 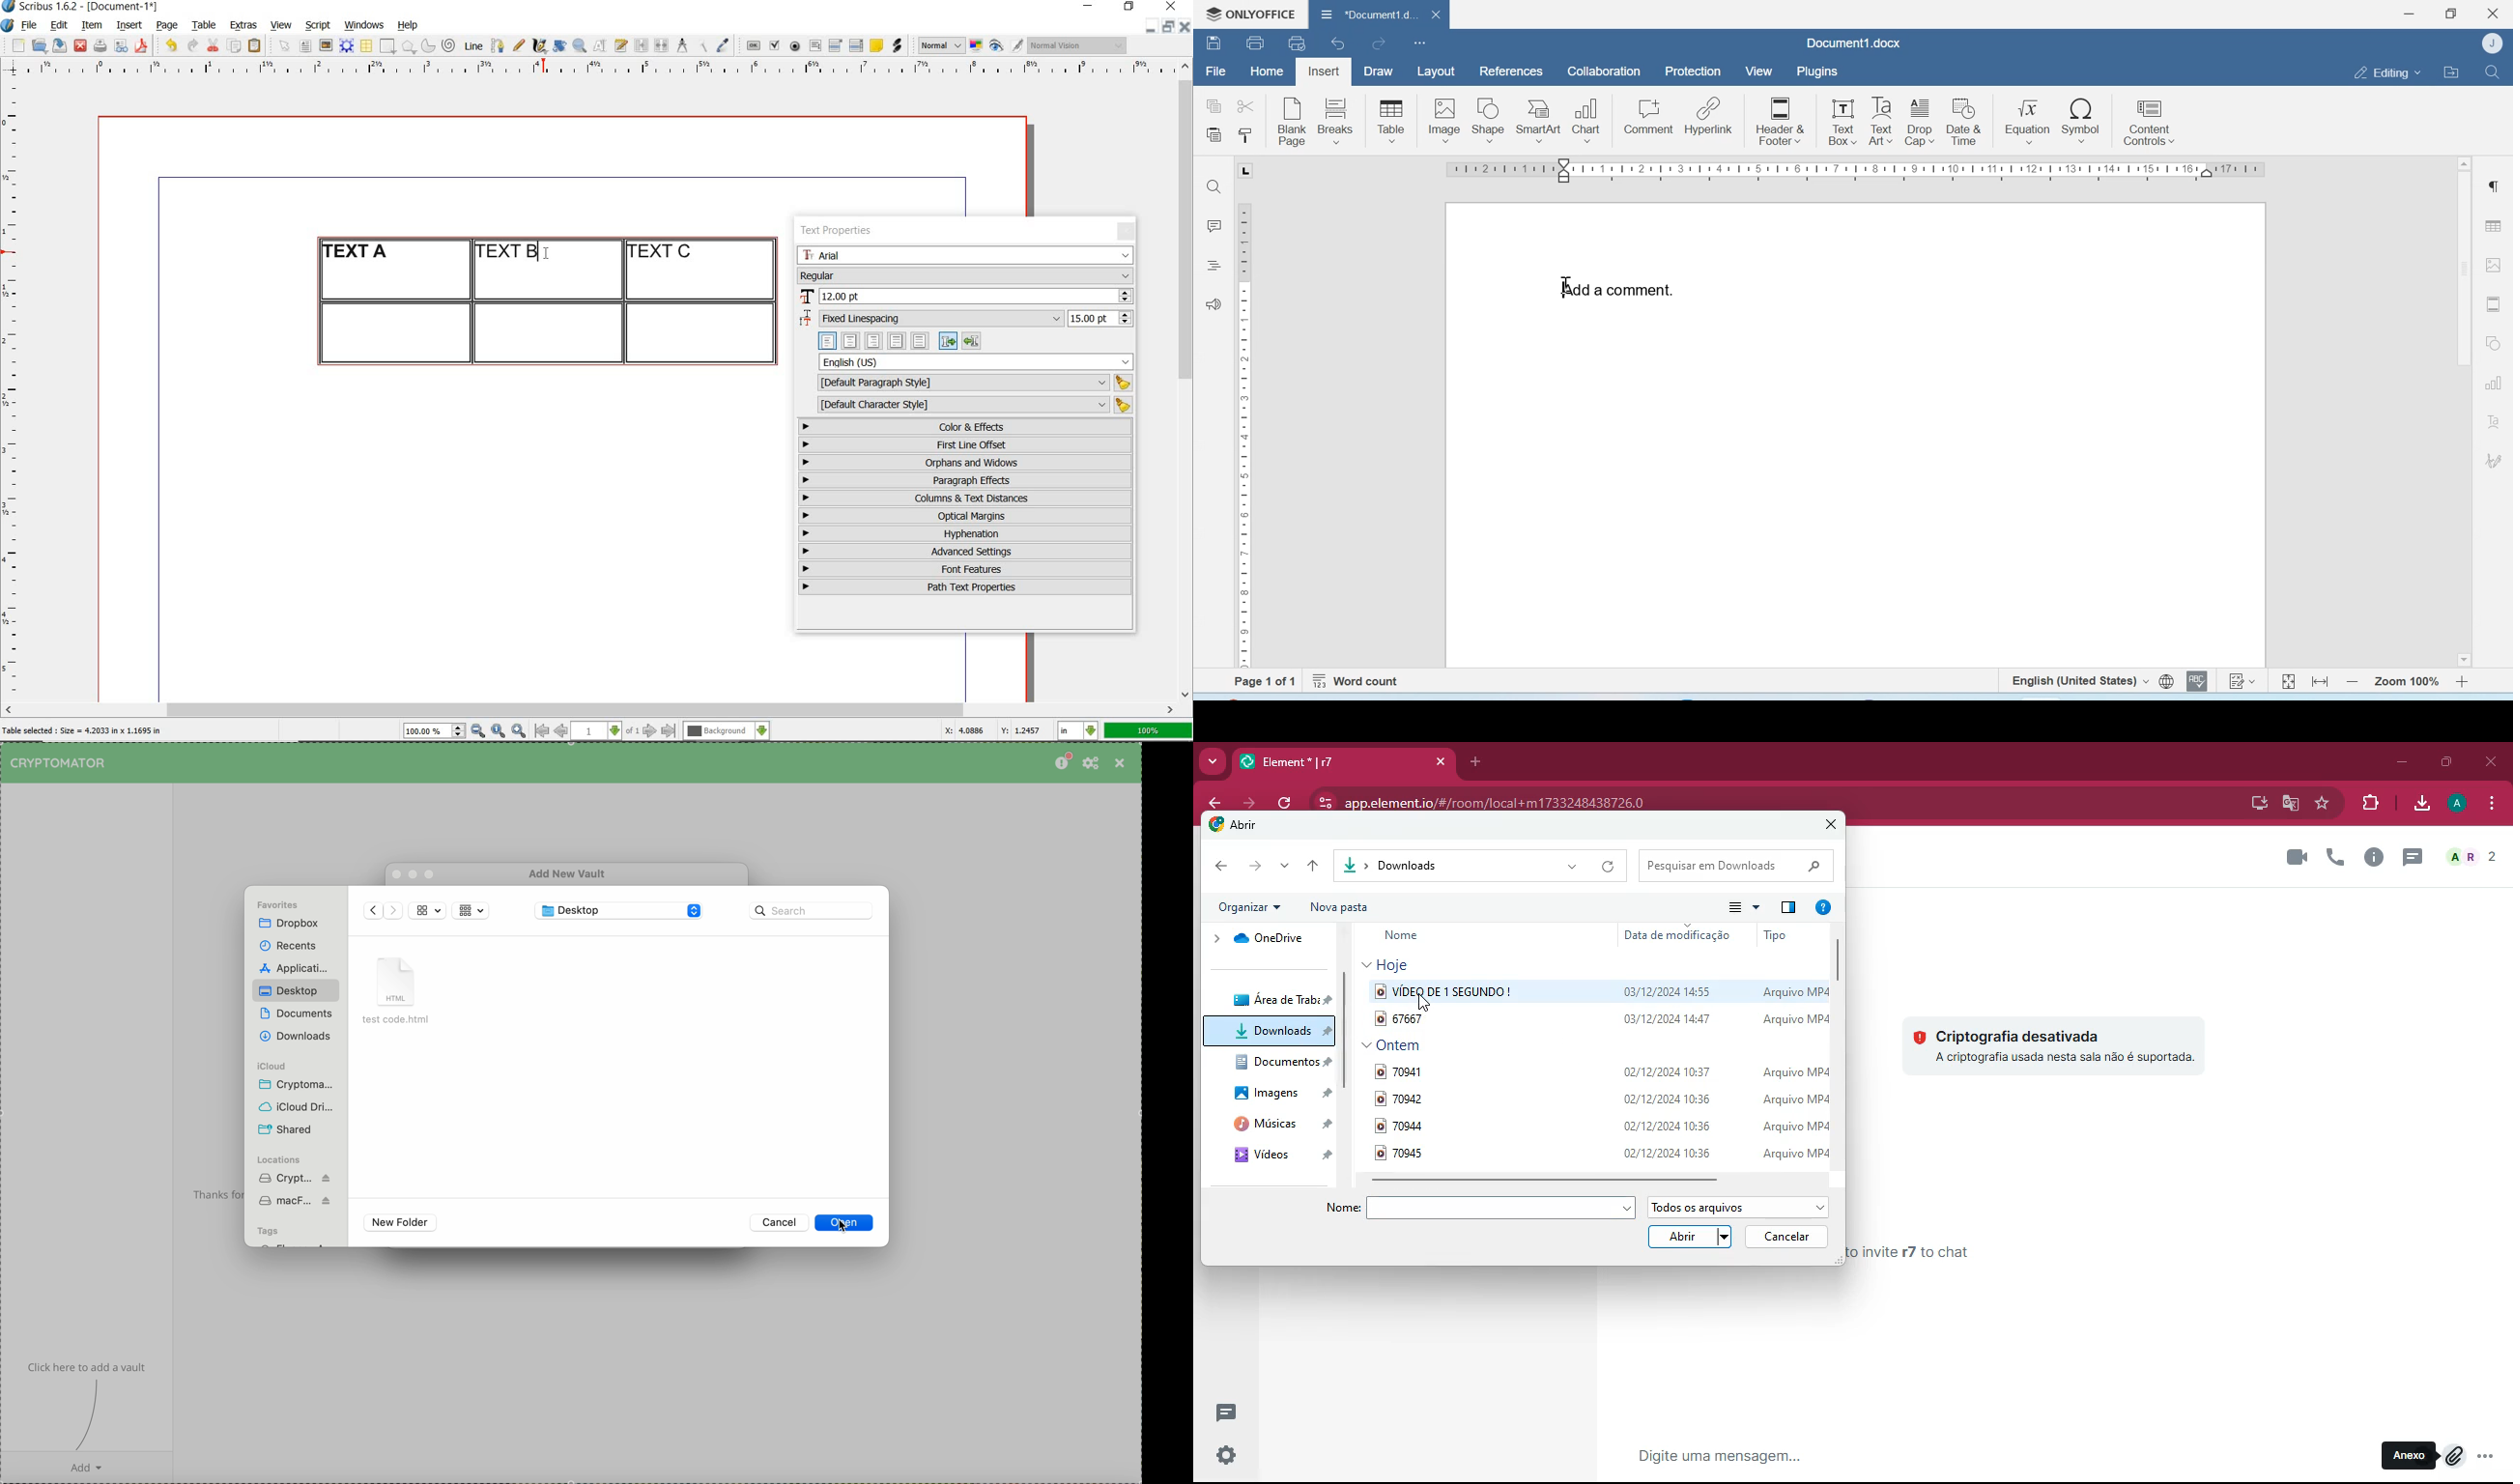 What do you see at coordinates (1964, 122) in the screenshot?
I see `Date & Time` at bounding box center [1964, 122].